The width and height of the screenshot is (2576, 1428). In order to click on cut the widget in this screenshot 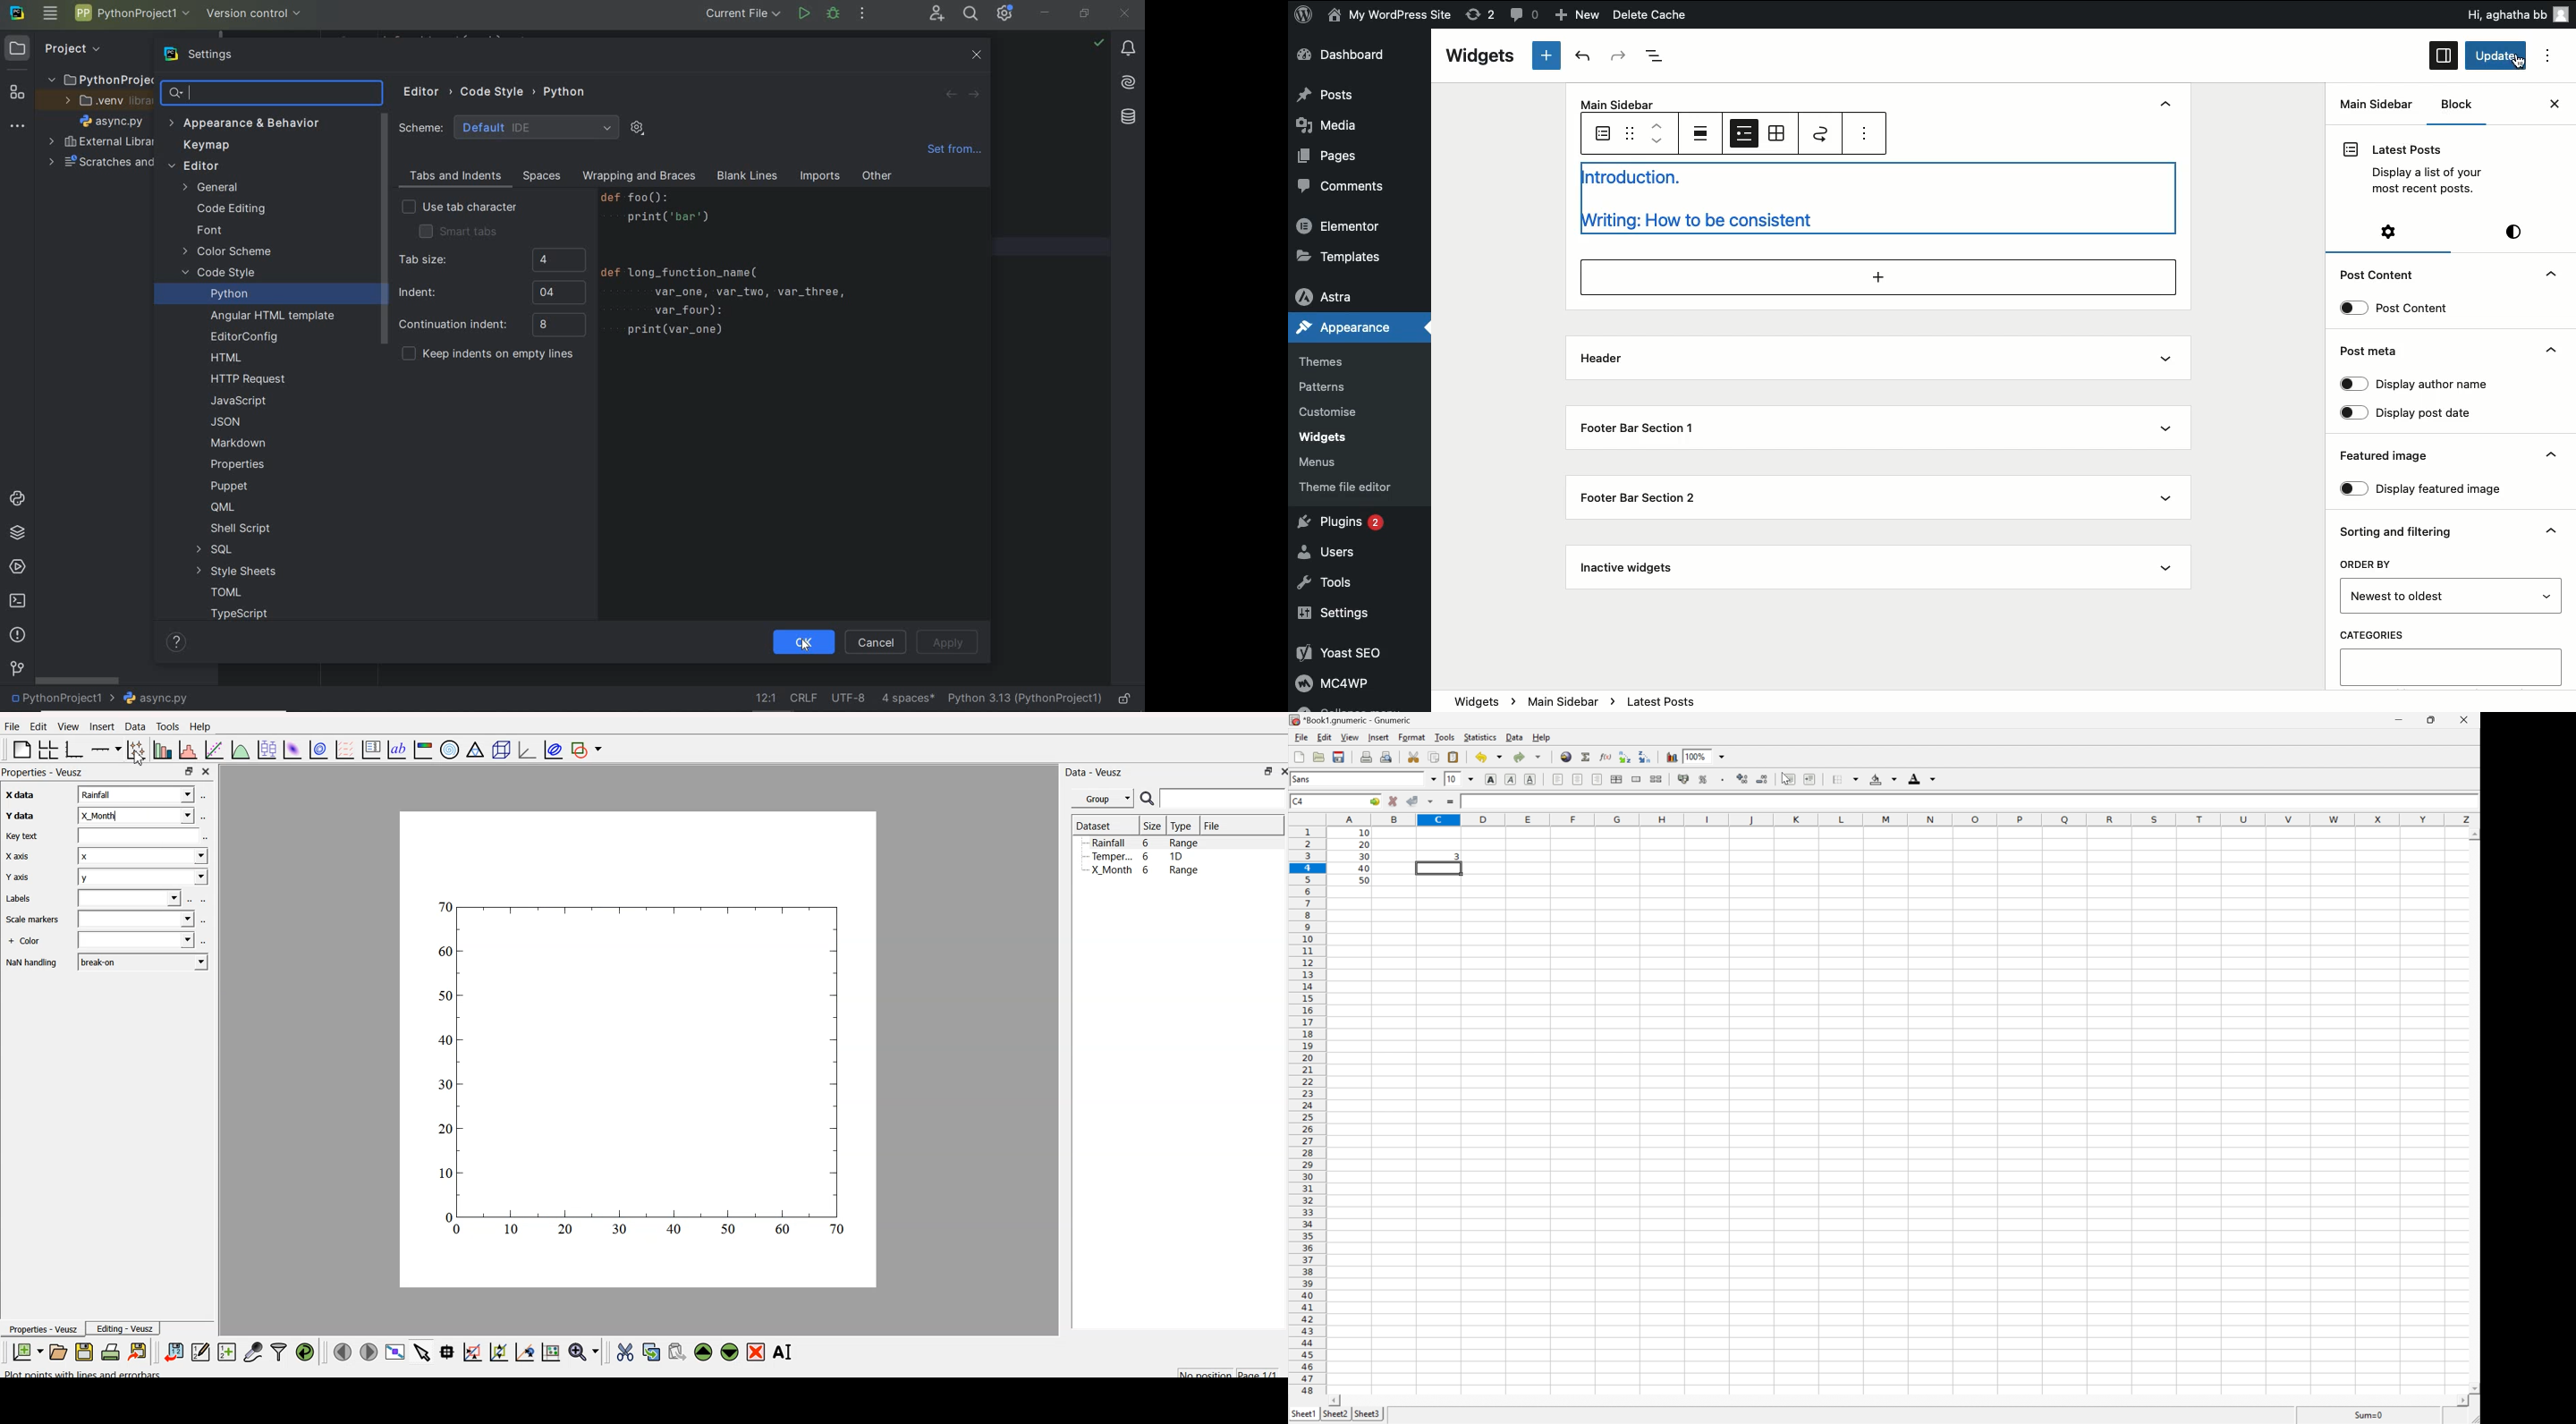, I will do `click(624, 1352)`.